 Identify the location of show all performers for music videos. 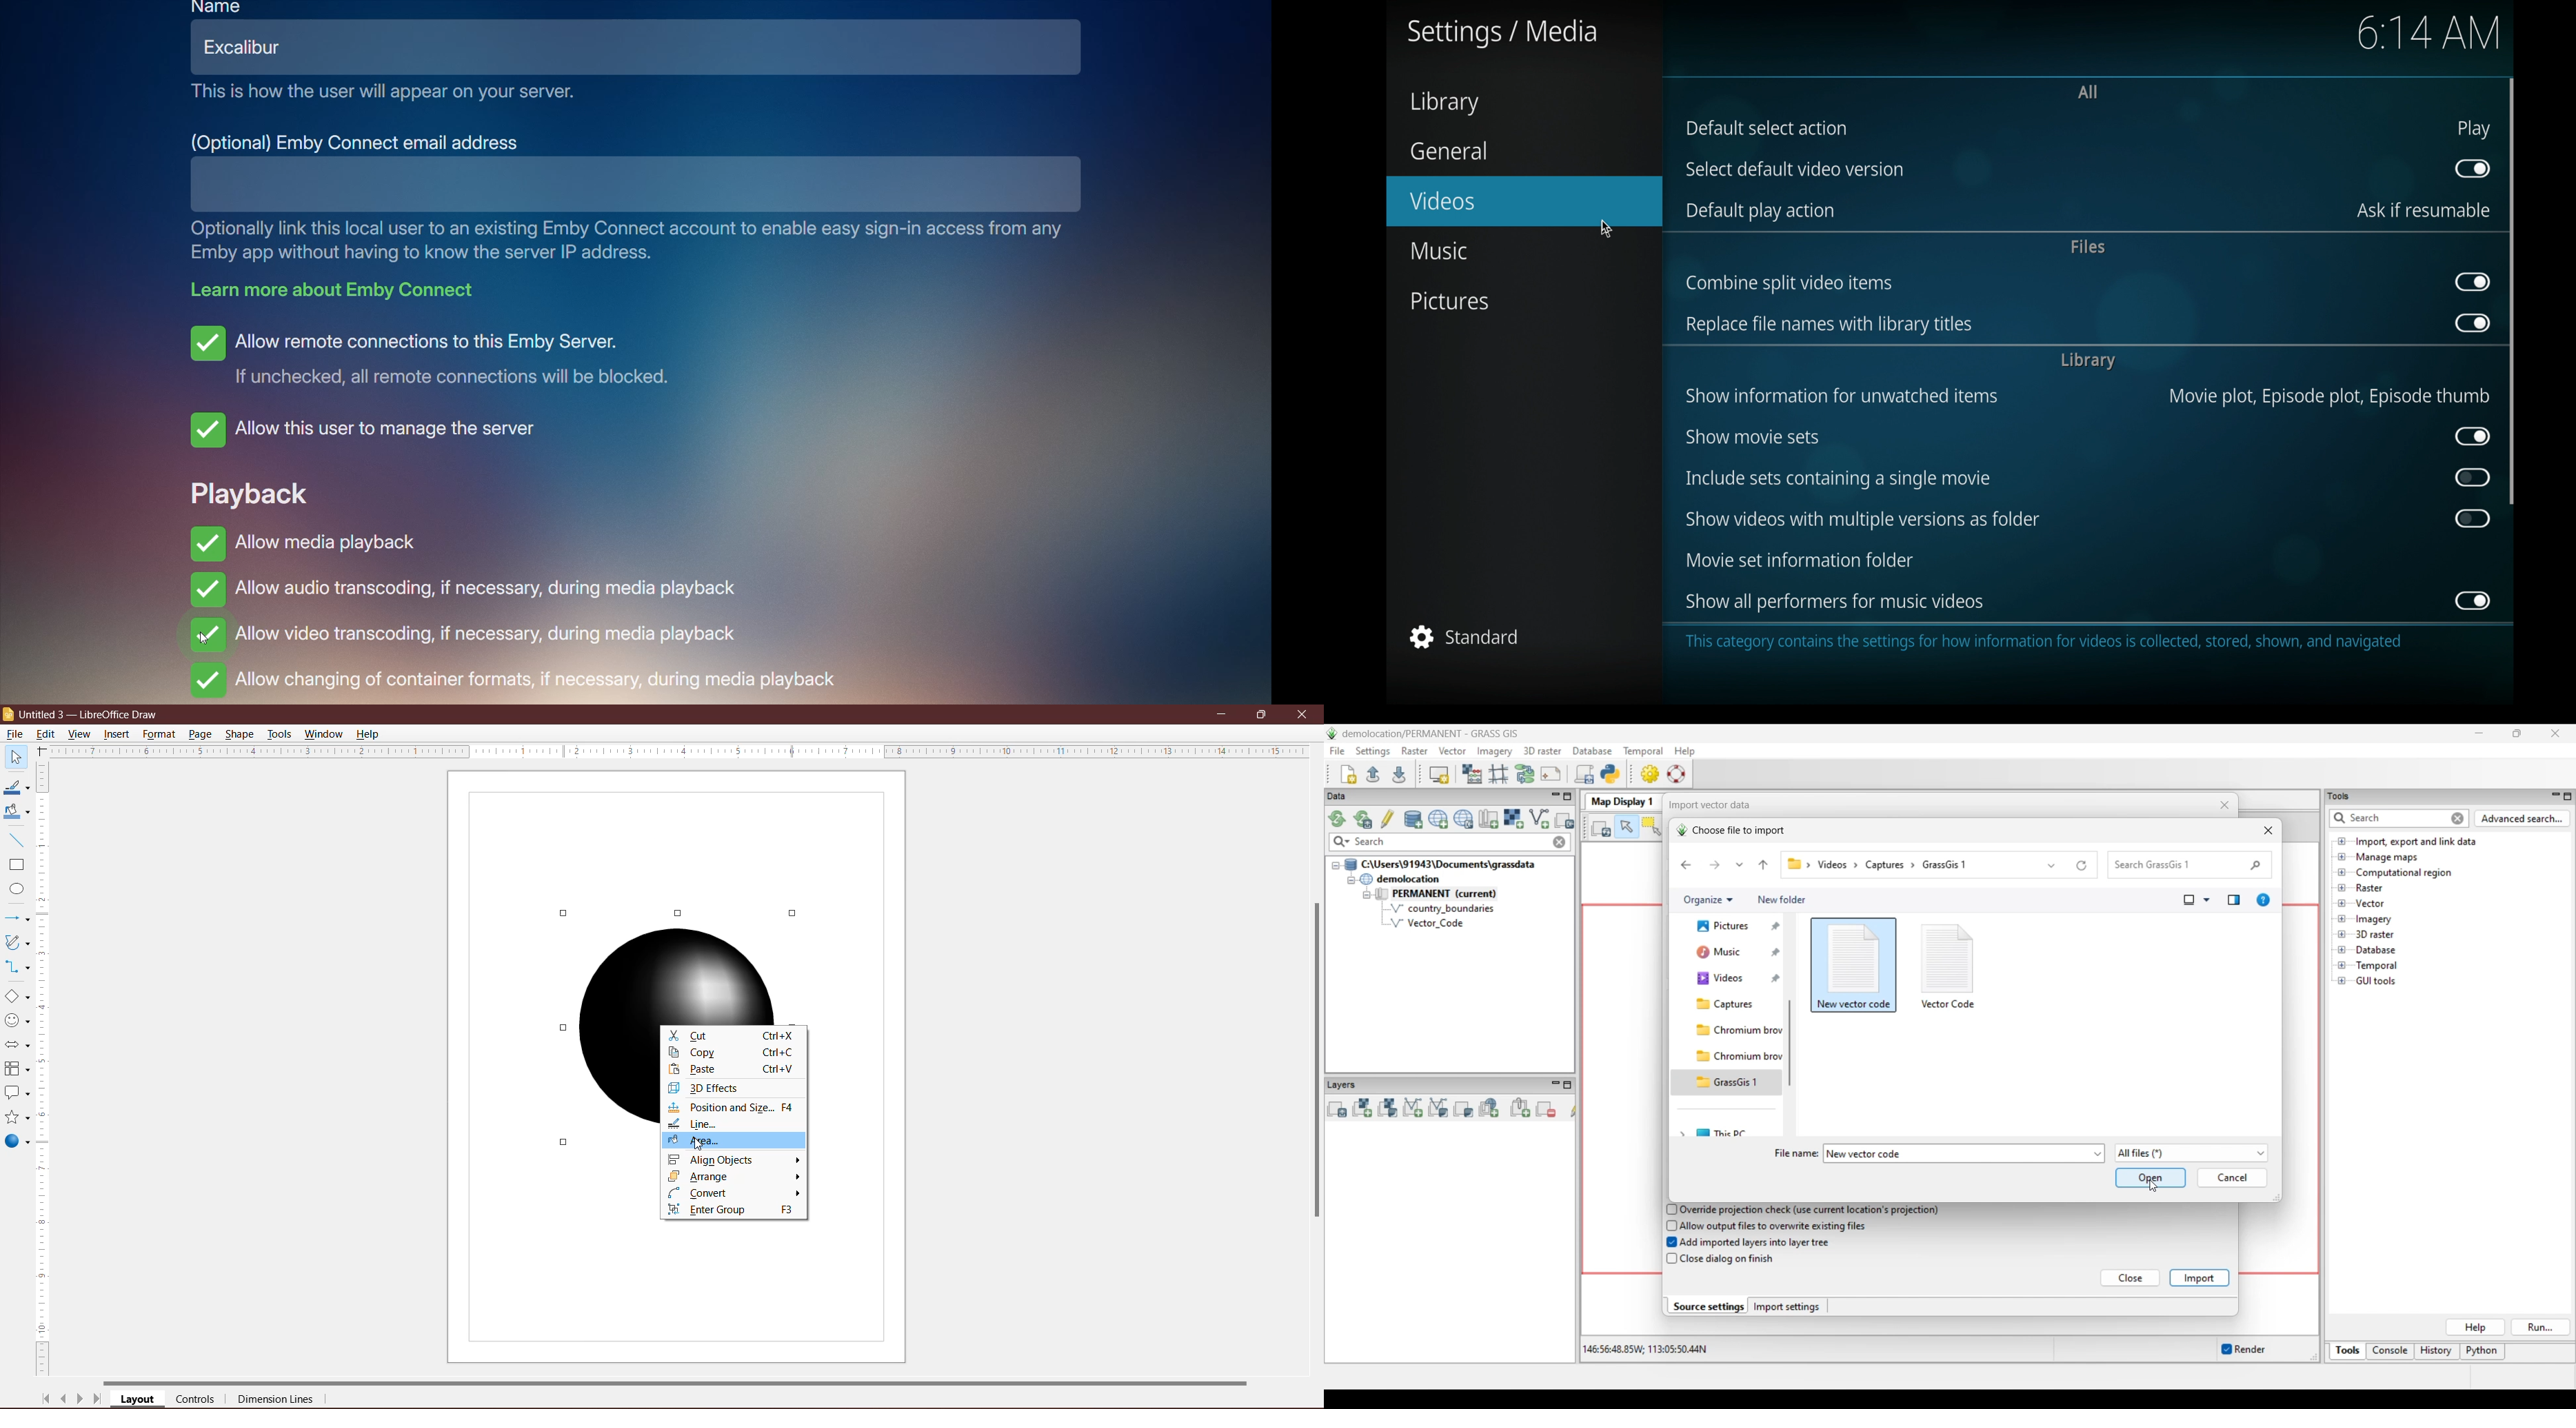
(1837, 603).